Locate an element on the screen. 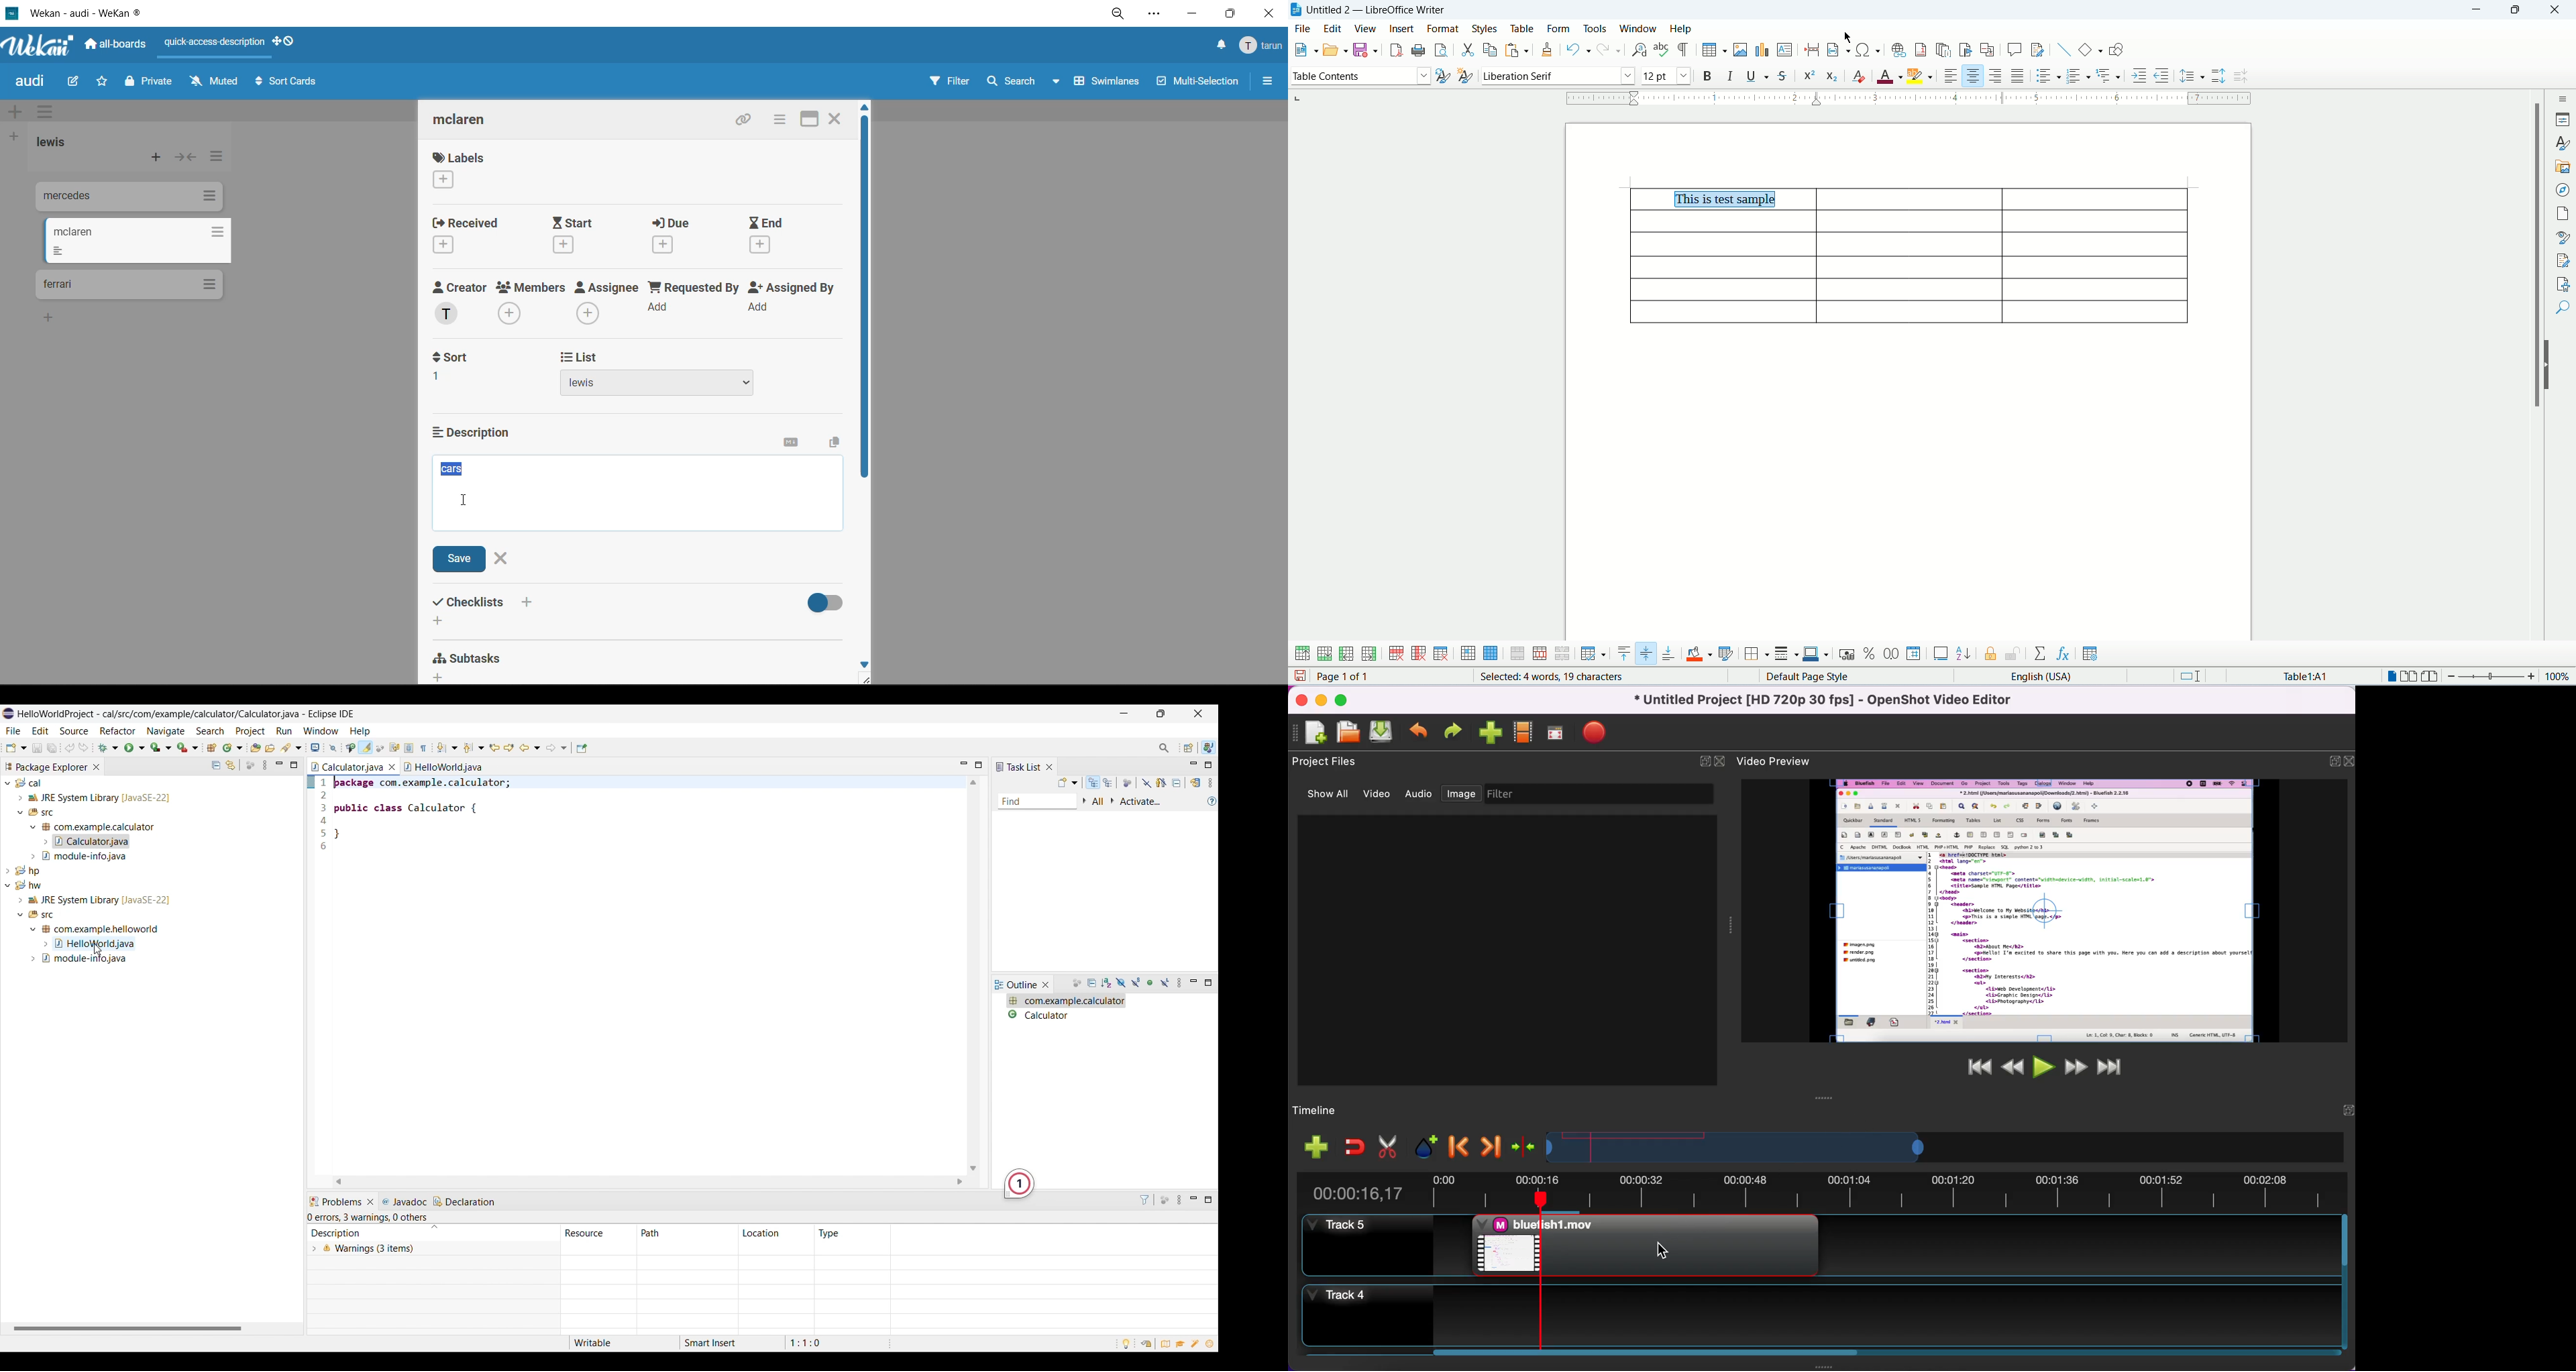 The image size is (2576, 1372). Collapse all is located at coordinates (216, 765).